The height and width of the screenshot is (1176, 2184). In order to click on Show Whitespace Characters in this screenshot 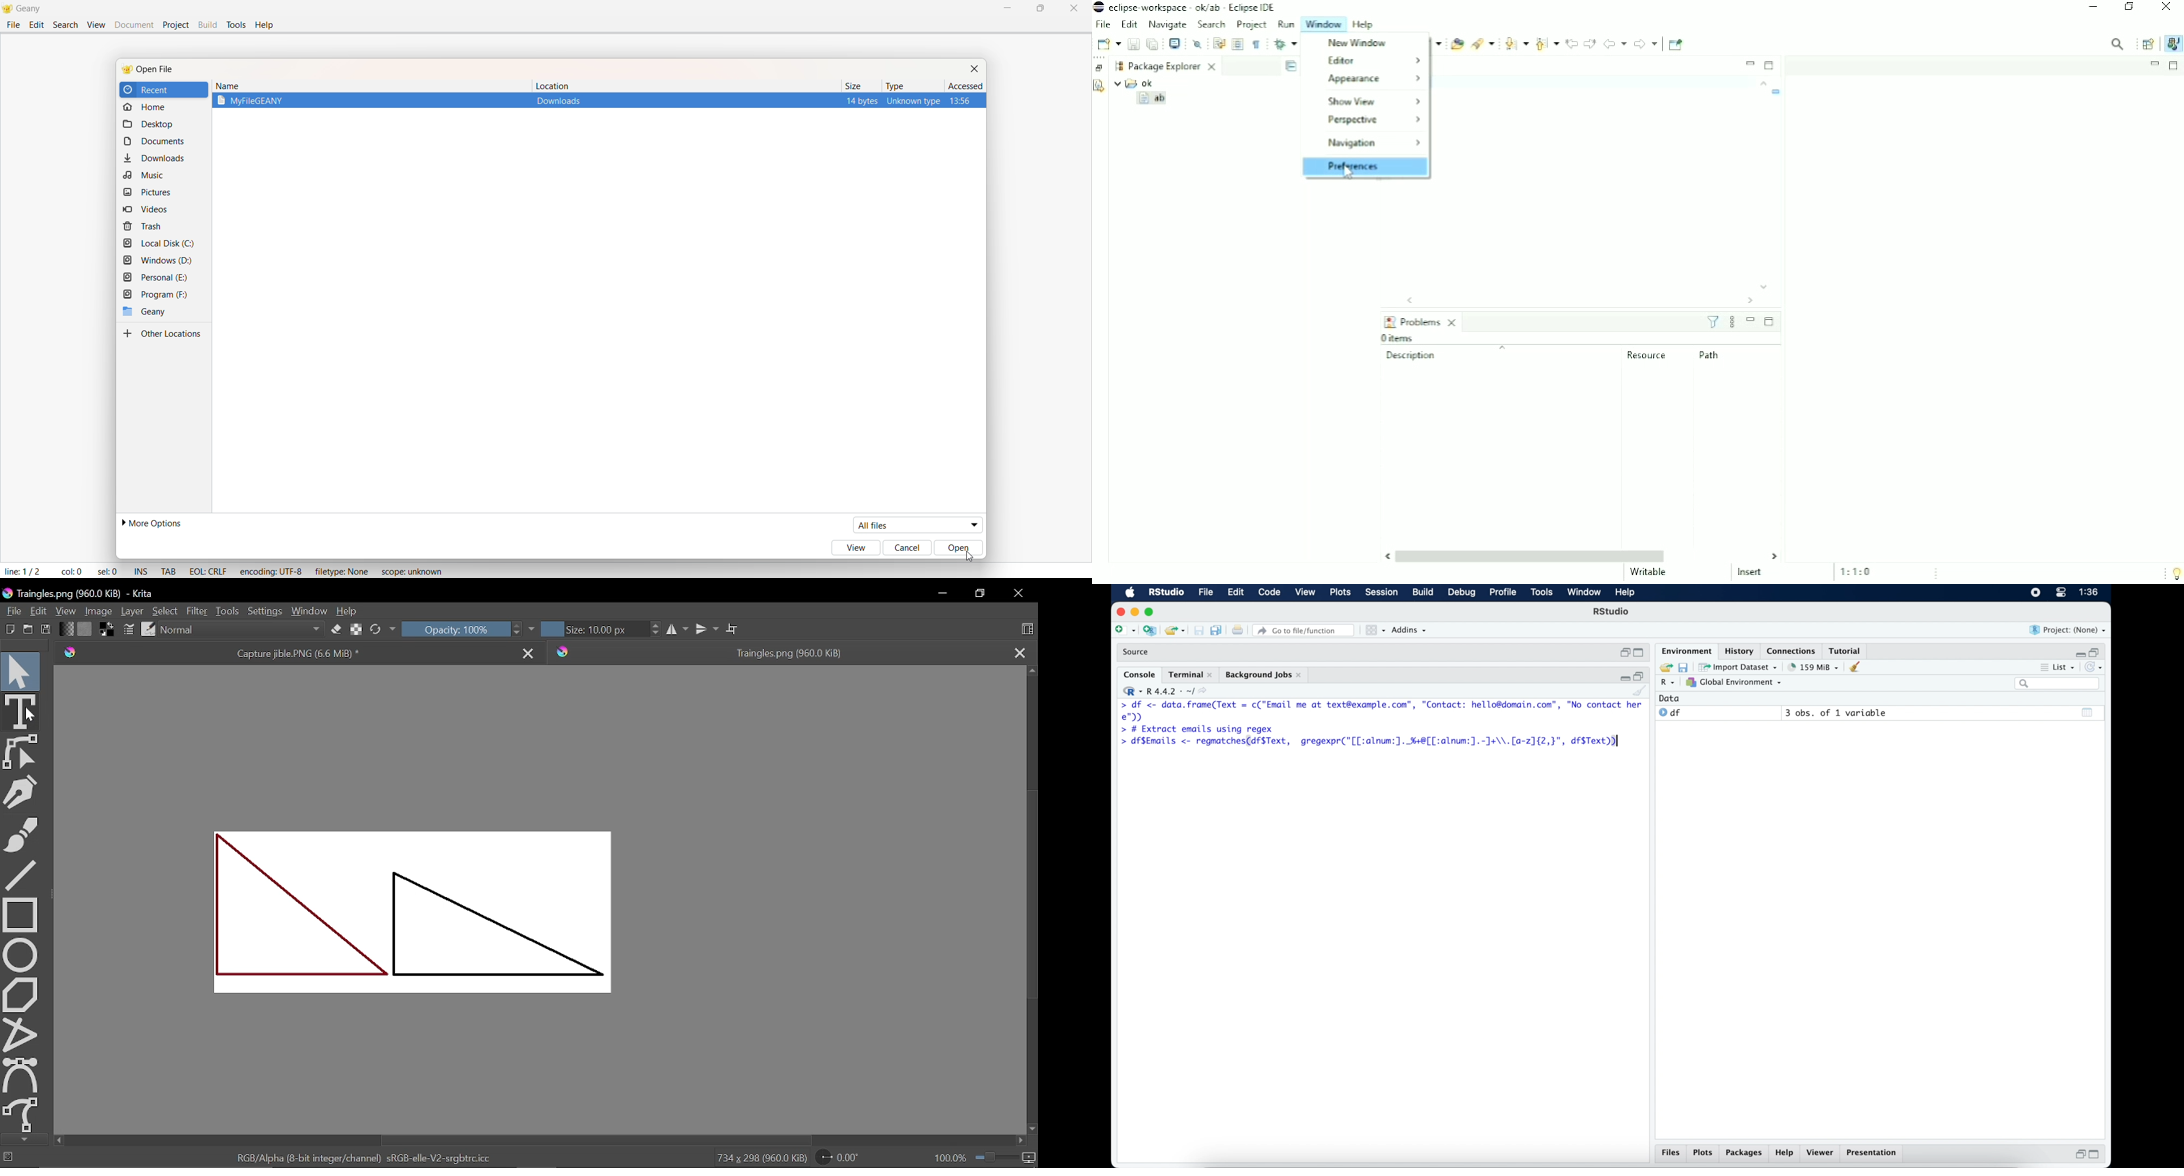, I will do `click(1256, 44)`.